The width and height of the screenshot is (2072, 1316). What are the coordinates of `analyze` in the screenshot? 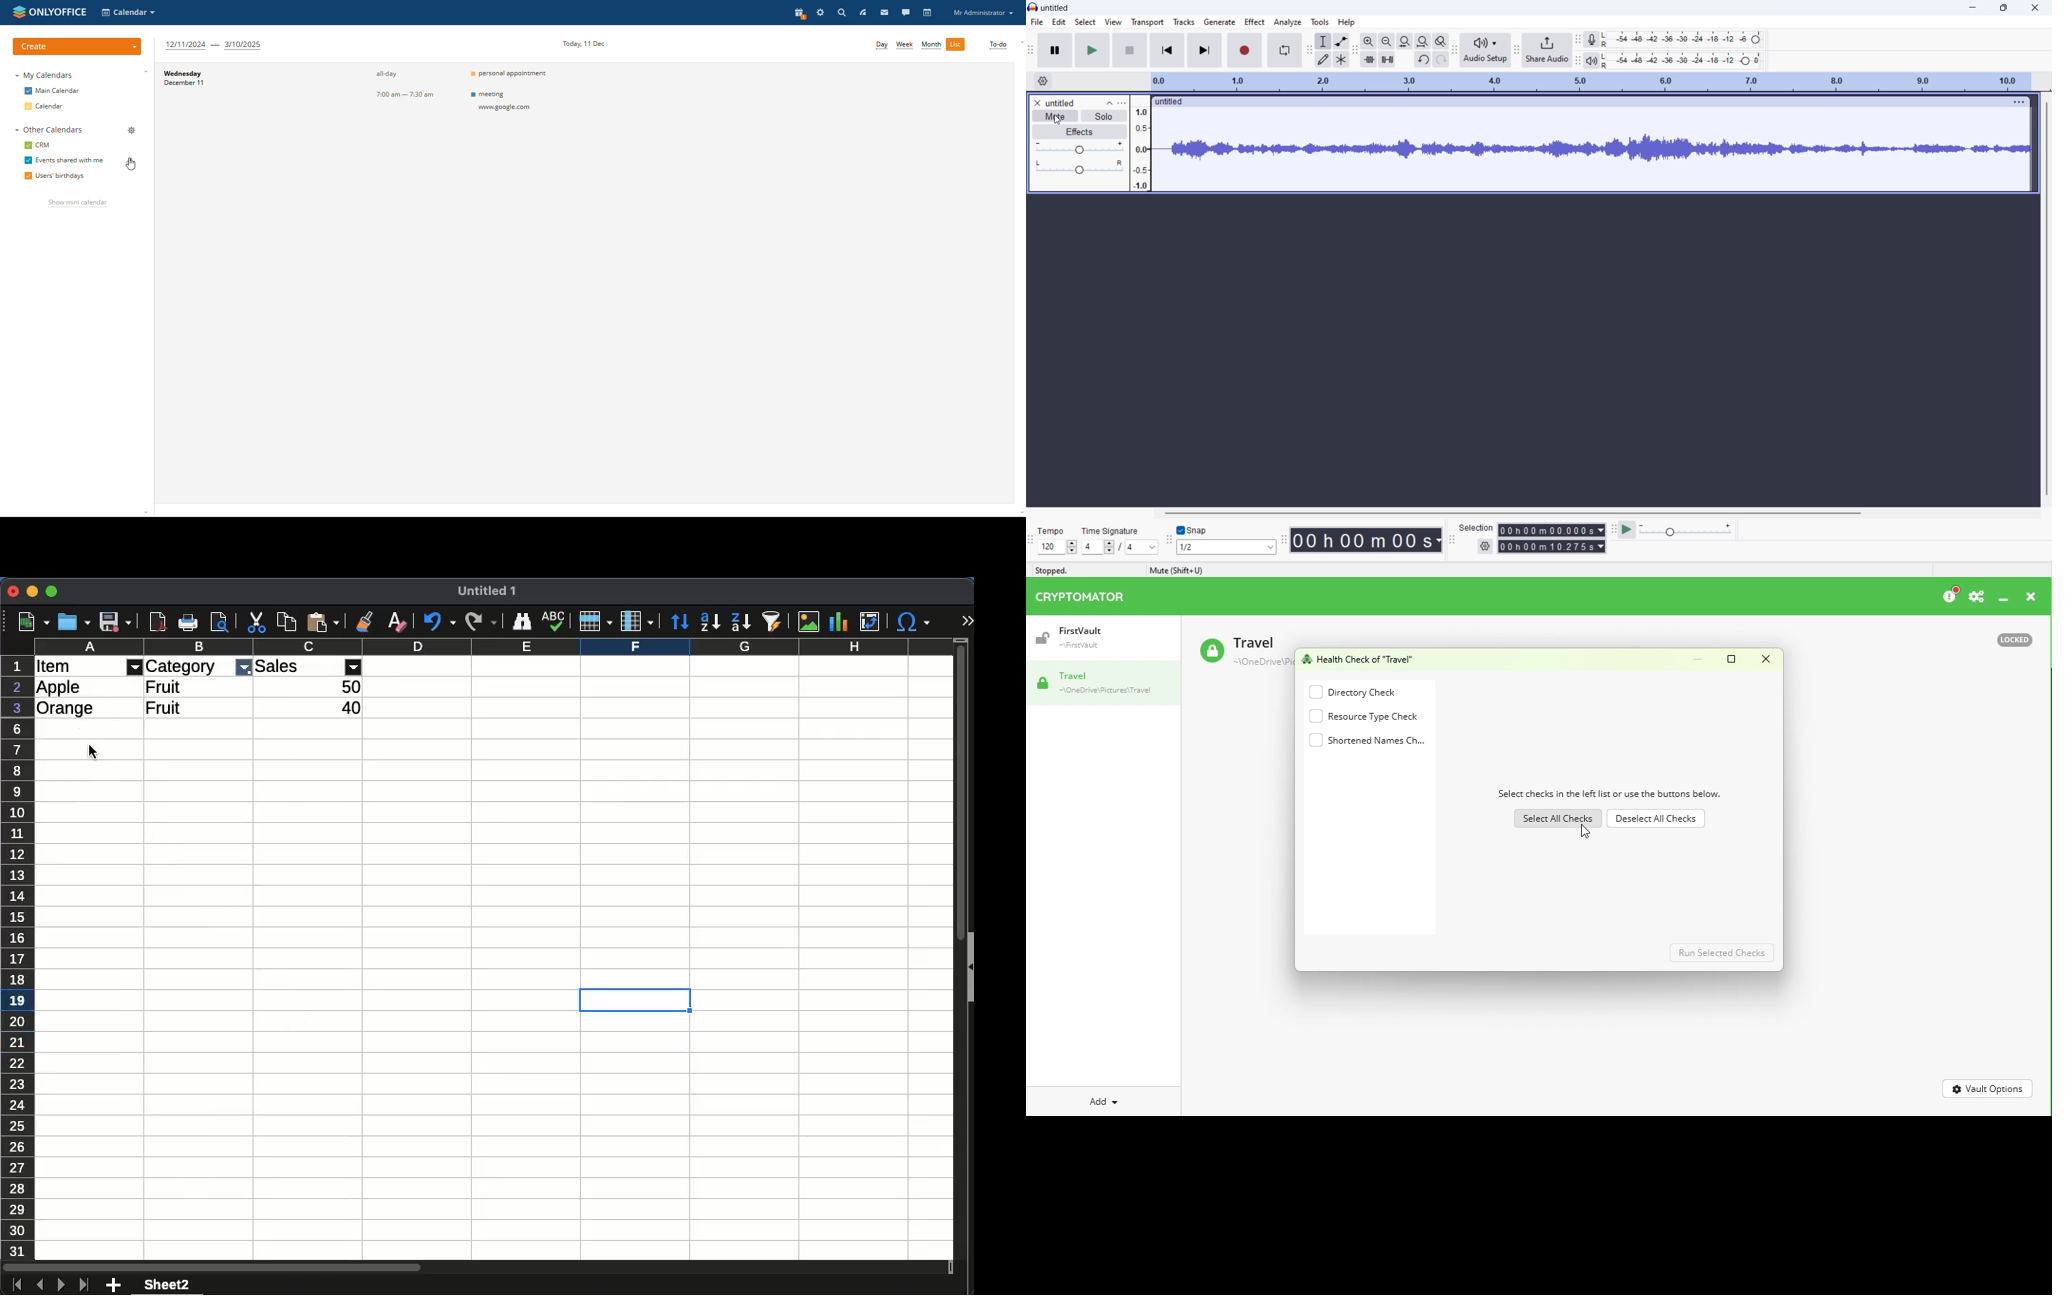 It's located at (1288, 22).